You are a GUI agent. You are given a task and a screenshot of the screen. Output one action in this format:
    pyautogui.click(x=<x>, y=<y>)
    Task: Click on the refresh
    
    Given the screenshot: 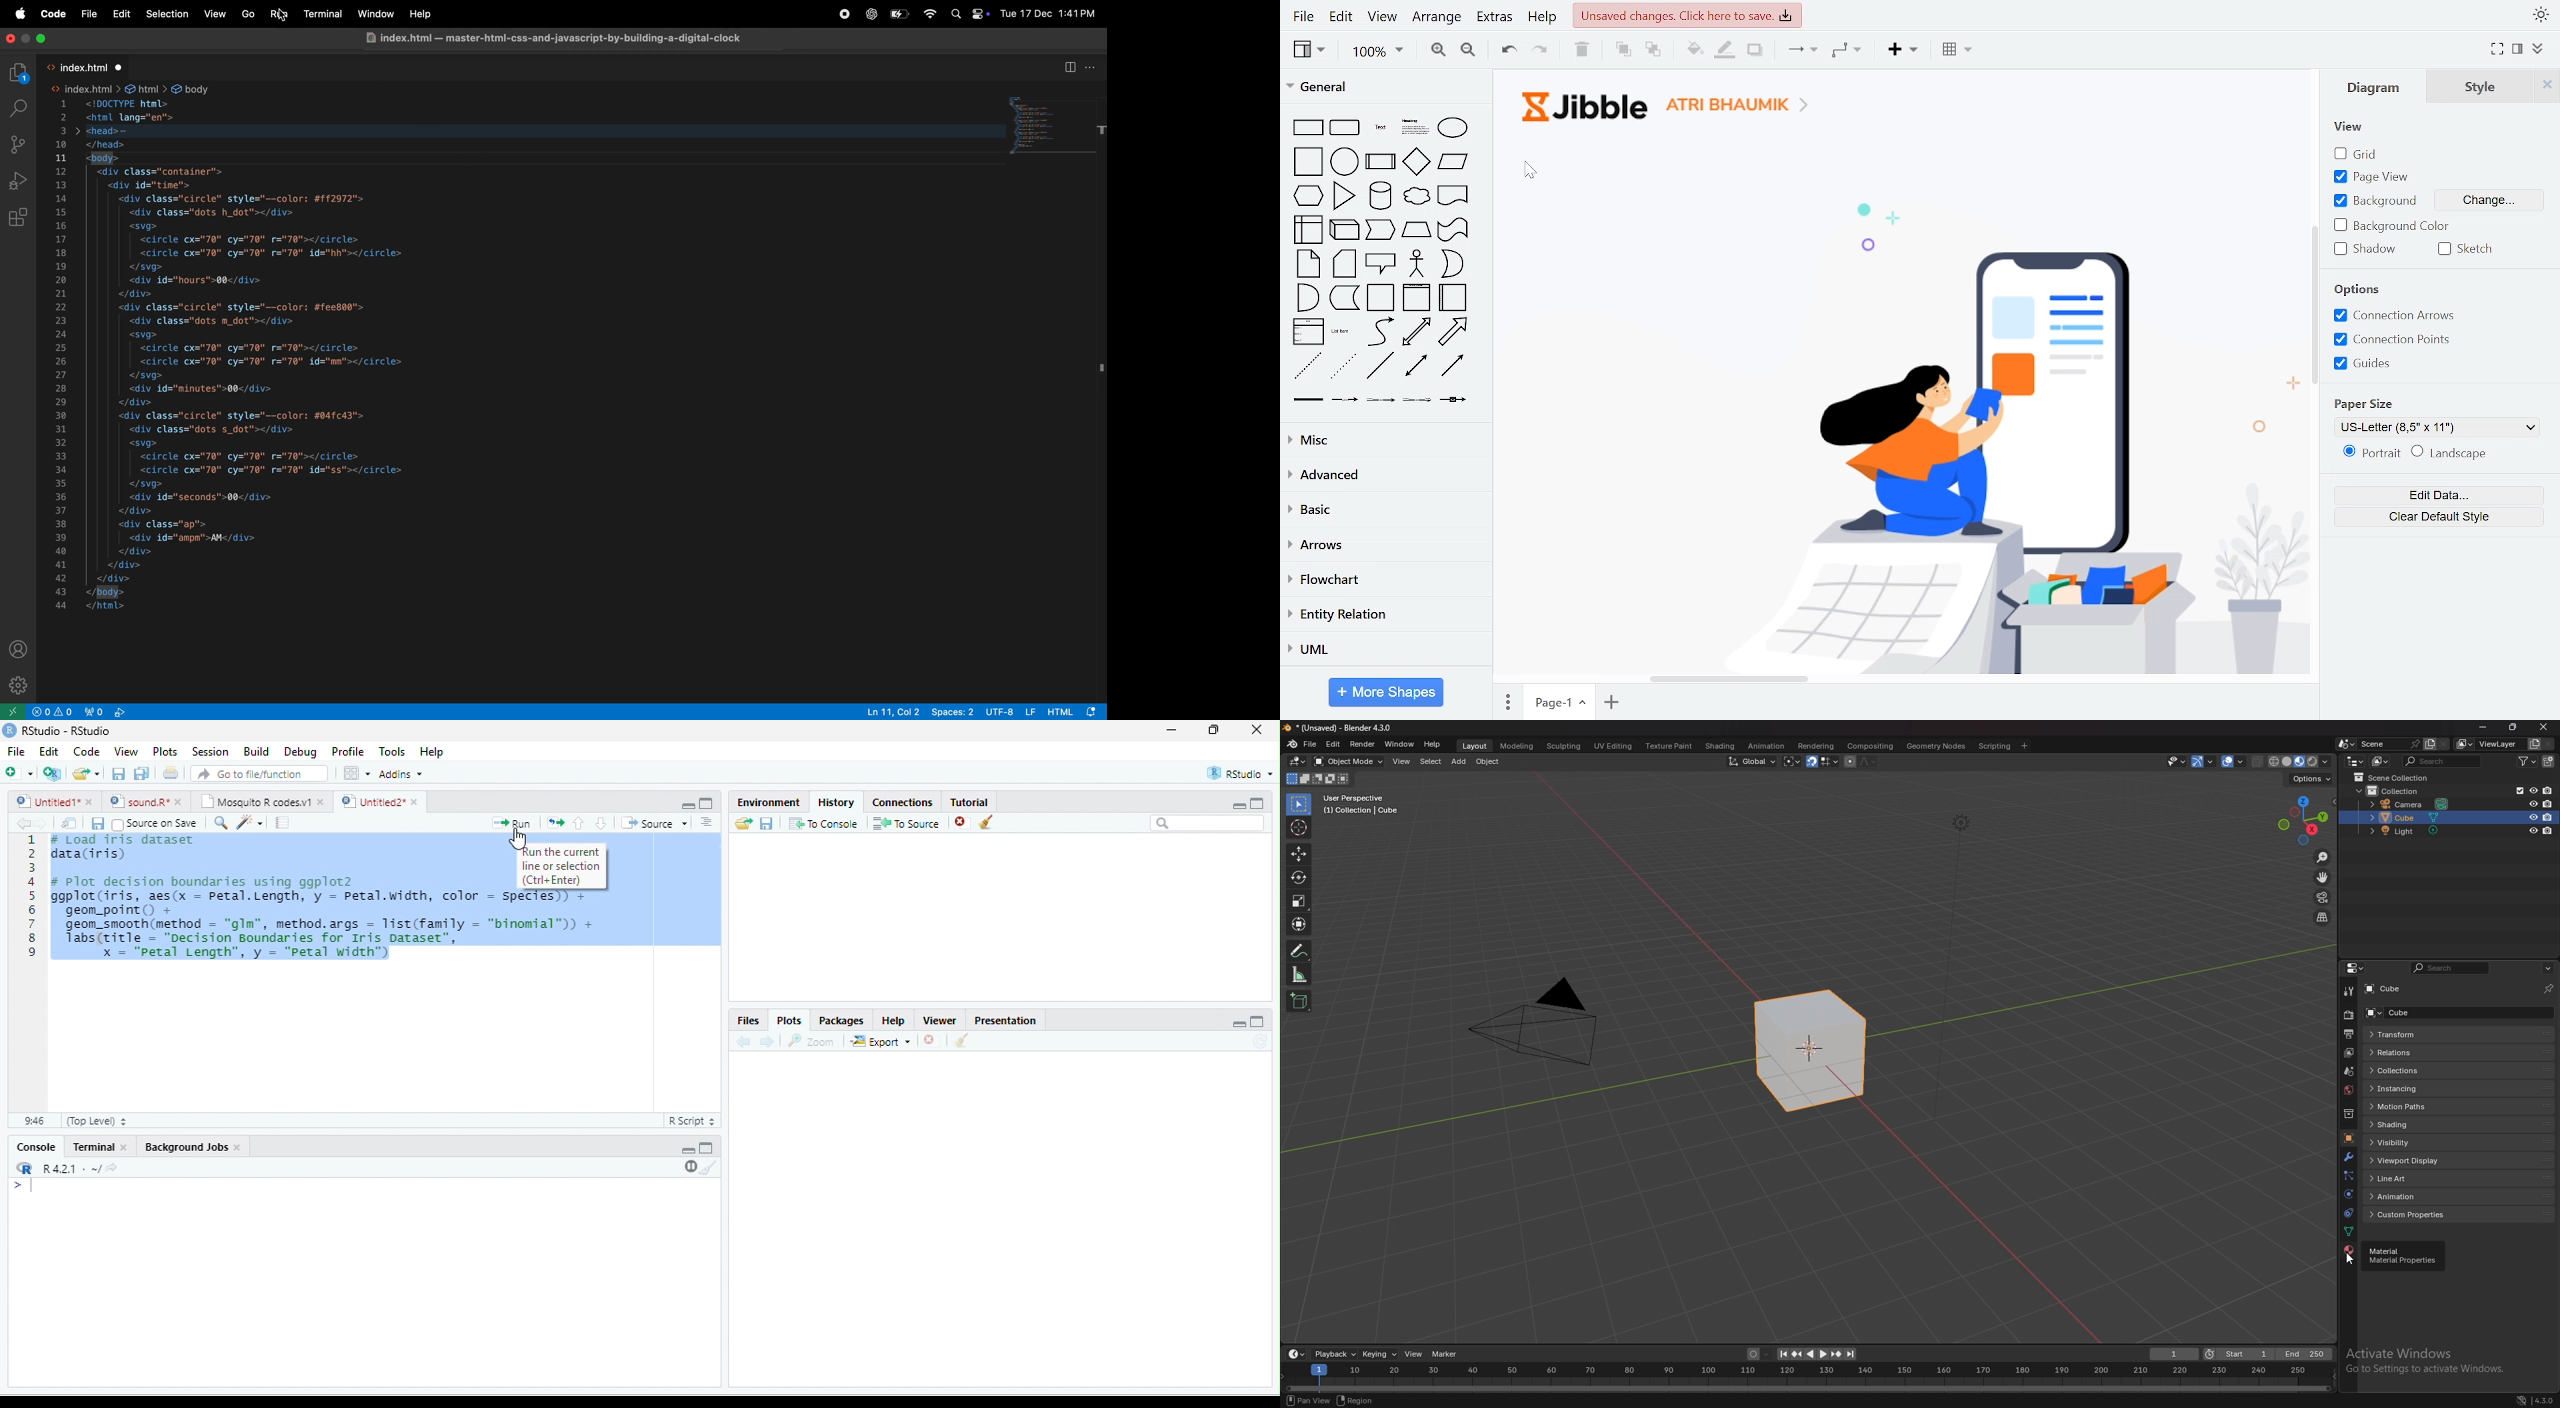 What is the action you would take?
    pyautogui.click(x=1259, y=1041)
    